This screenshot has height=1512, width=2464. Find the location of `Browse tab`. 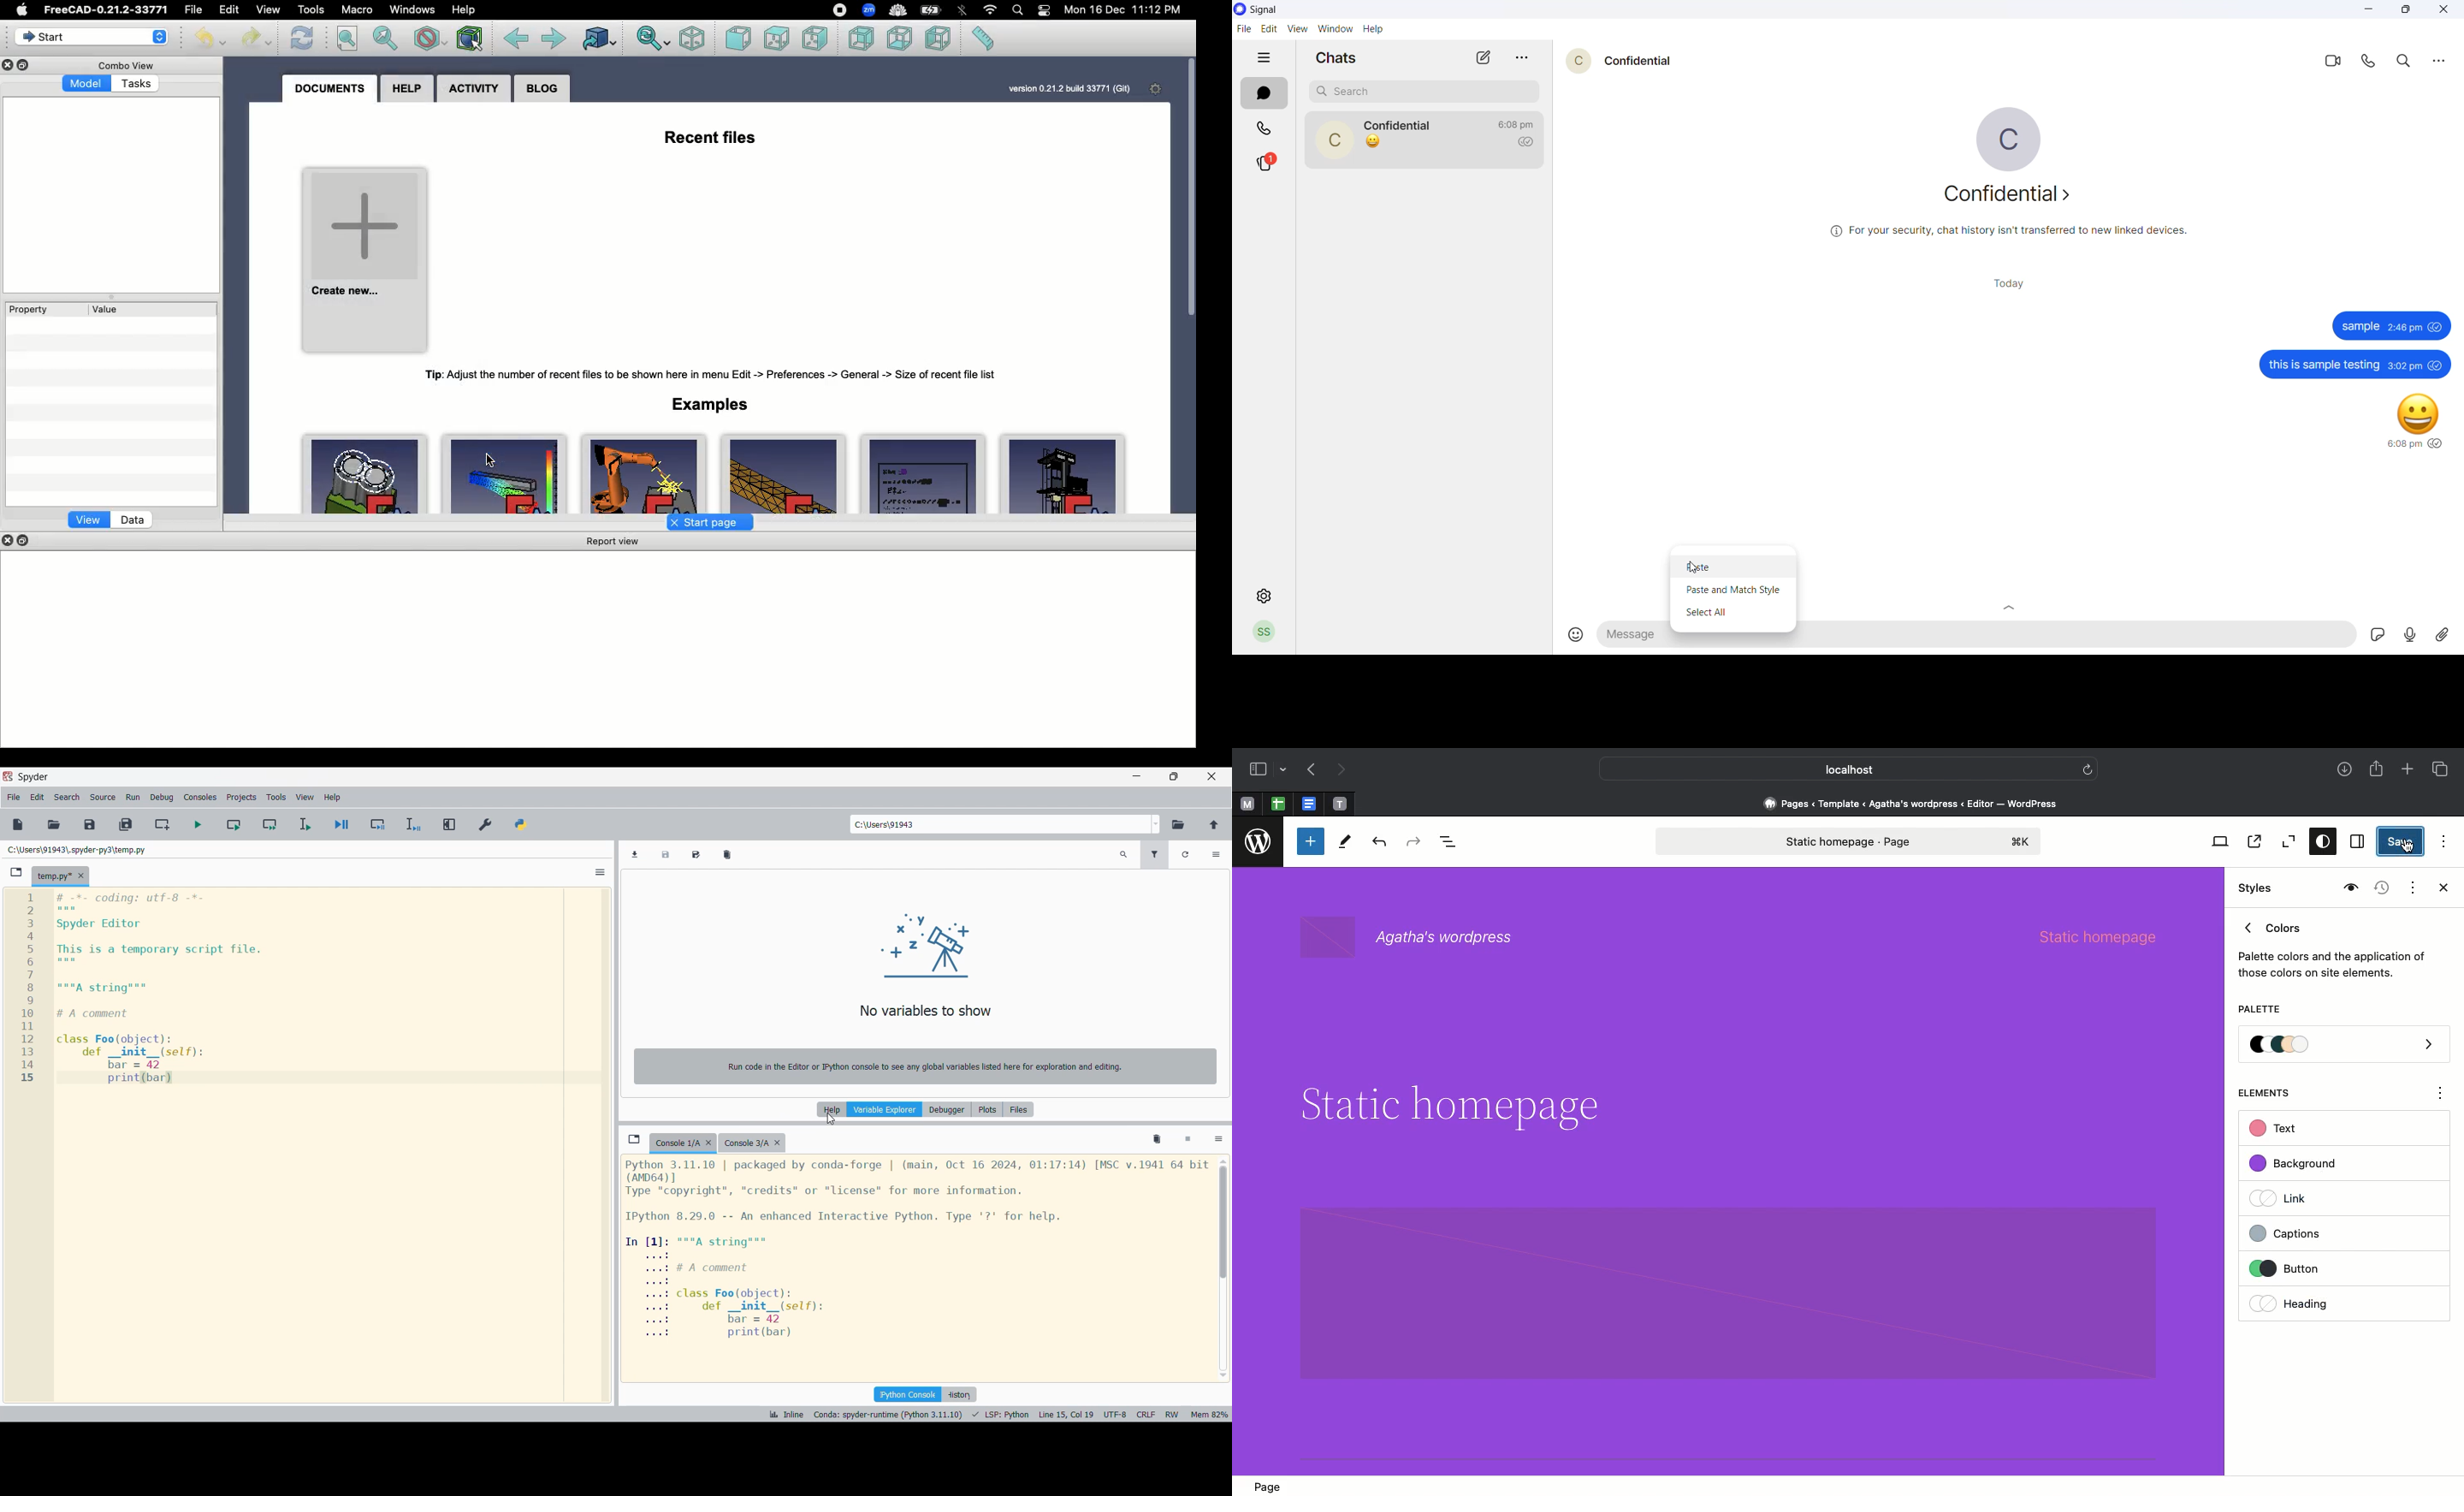

Browse tab is located at coordinates (635, 1139).